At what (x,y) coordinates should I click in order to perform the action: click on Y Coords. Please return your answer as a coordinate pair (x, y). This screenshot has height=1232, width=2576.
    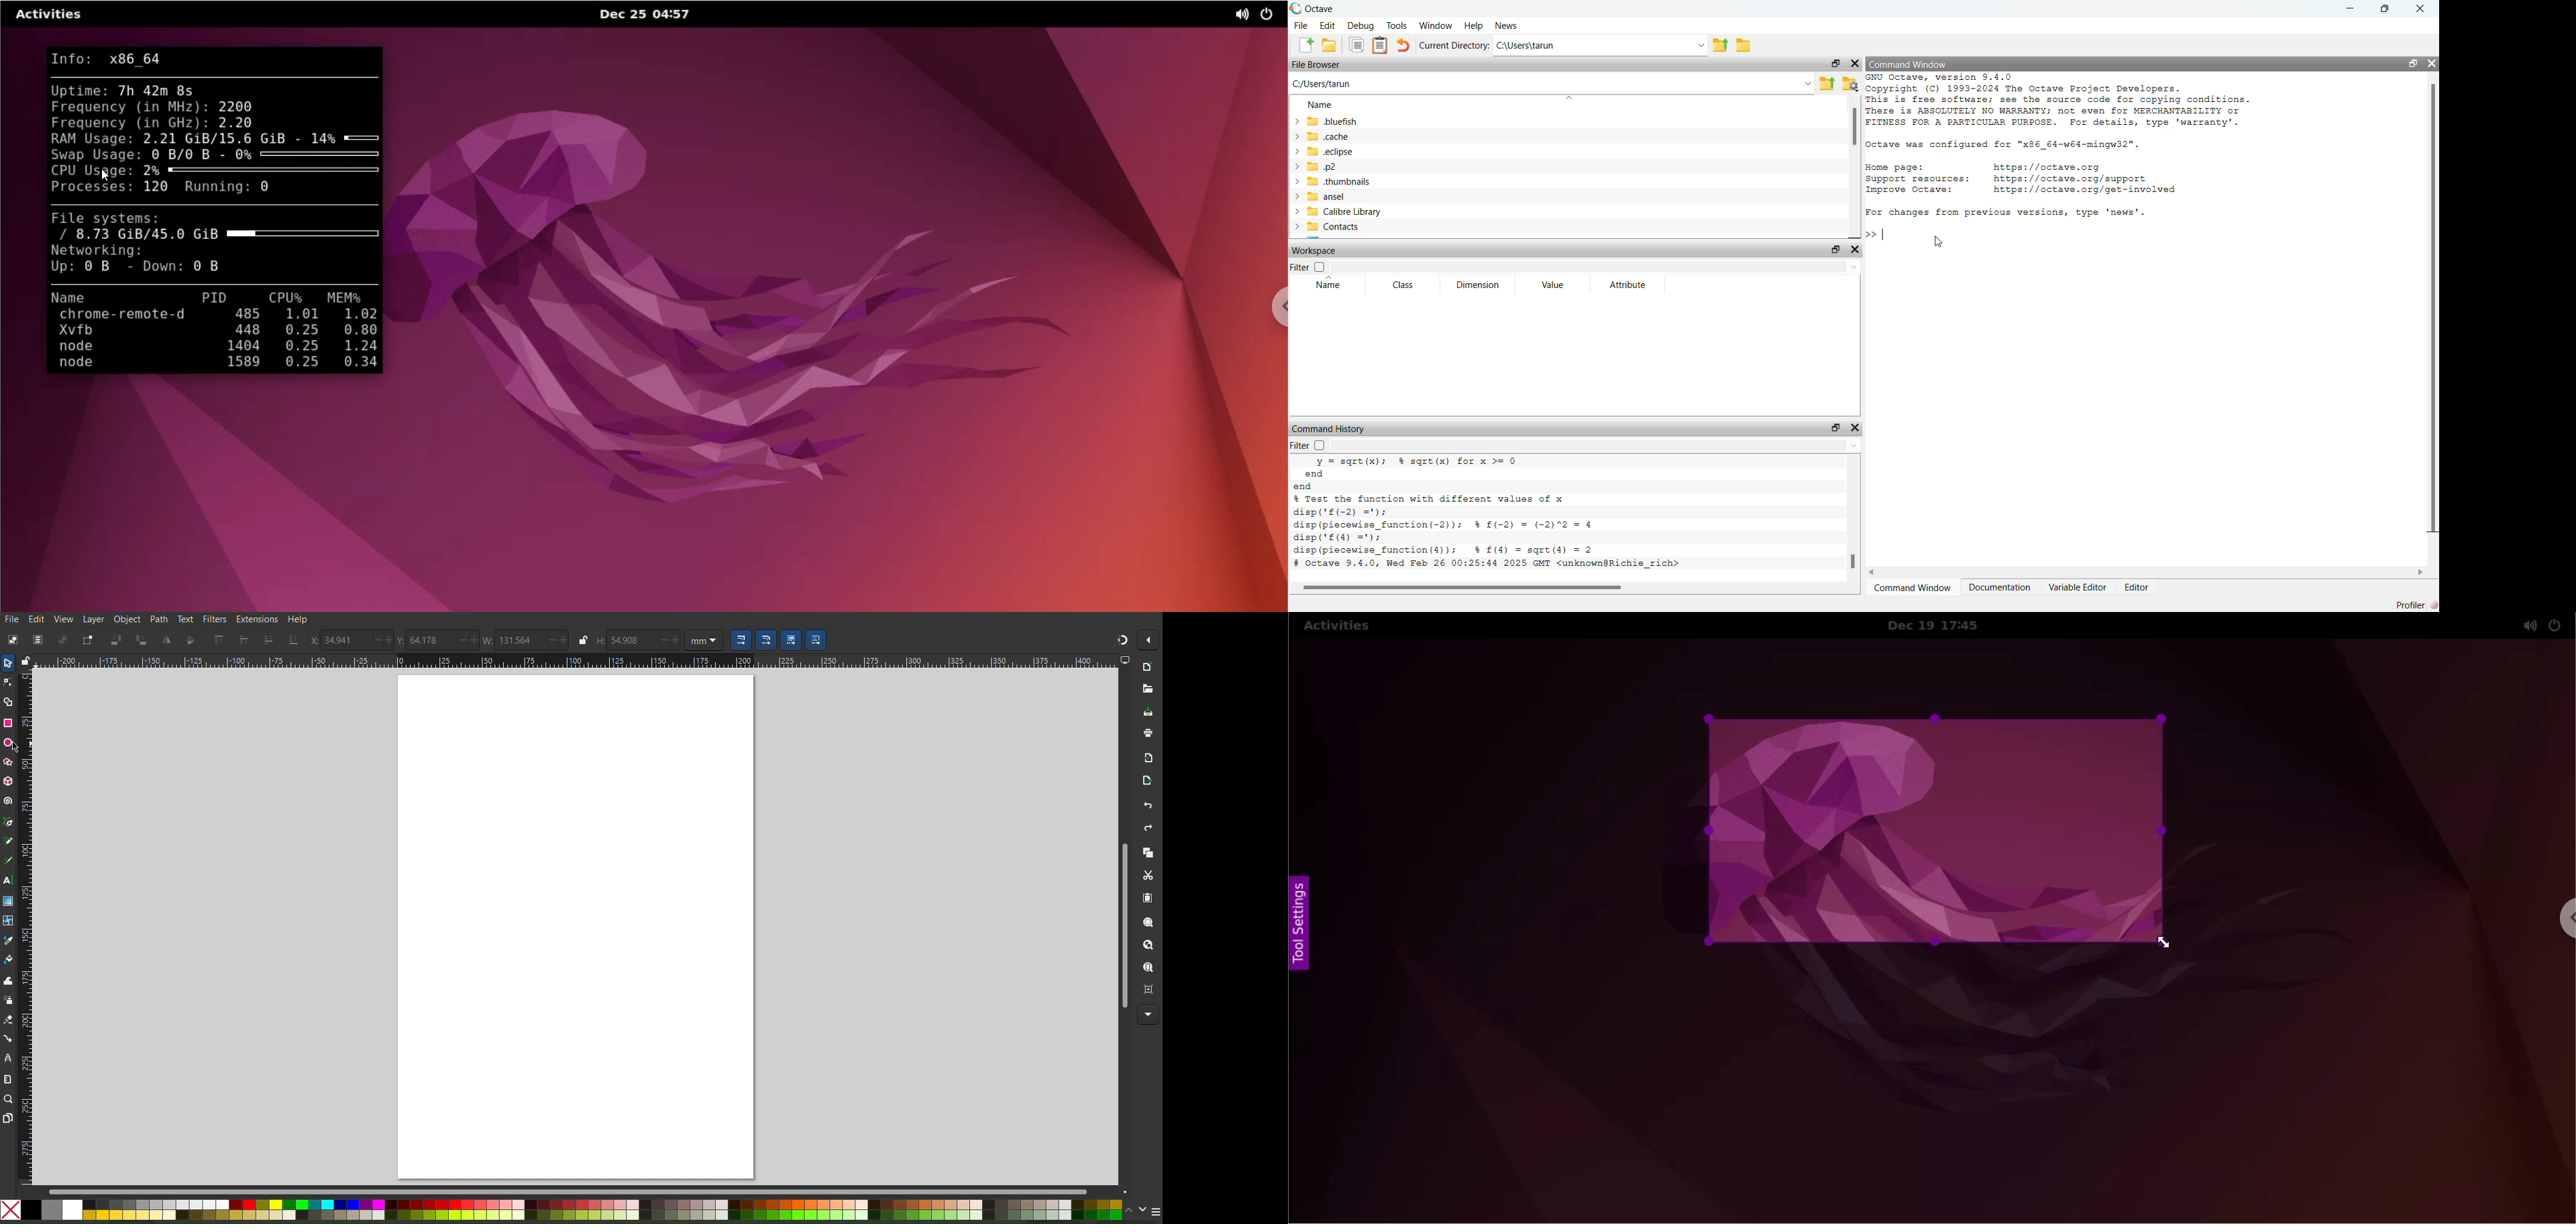
    Looking at the image, I should click on (402, 640).